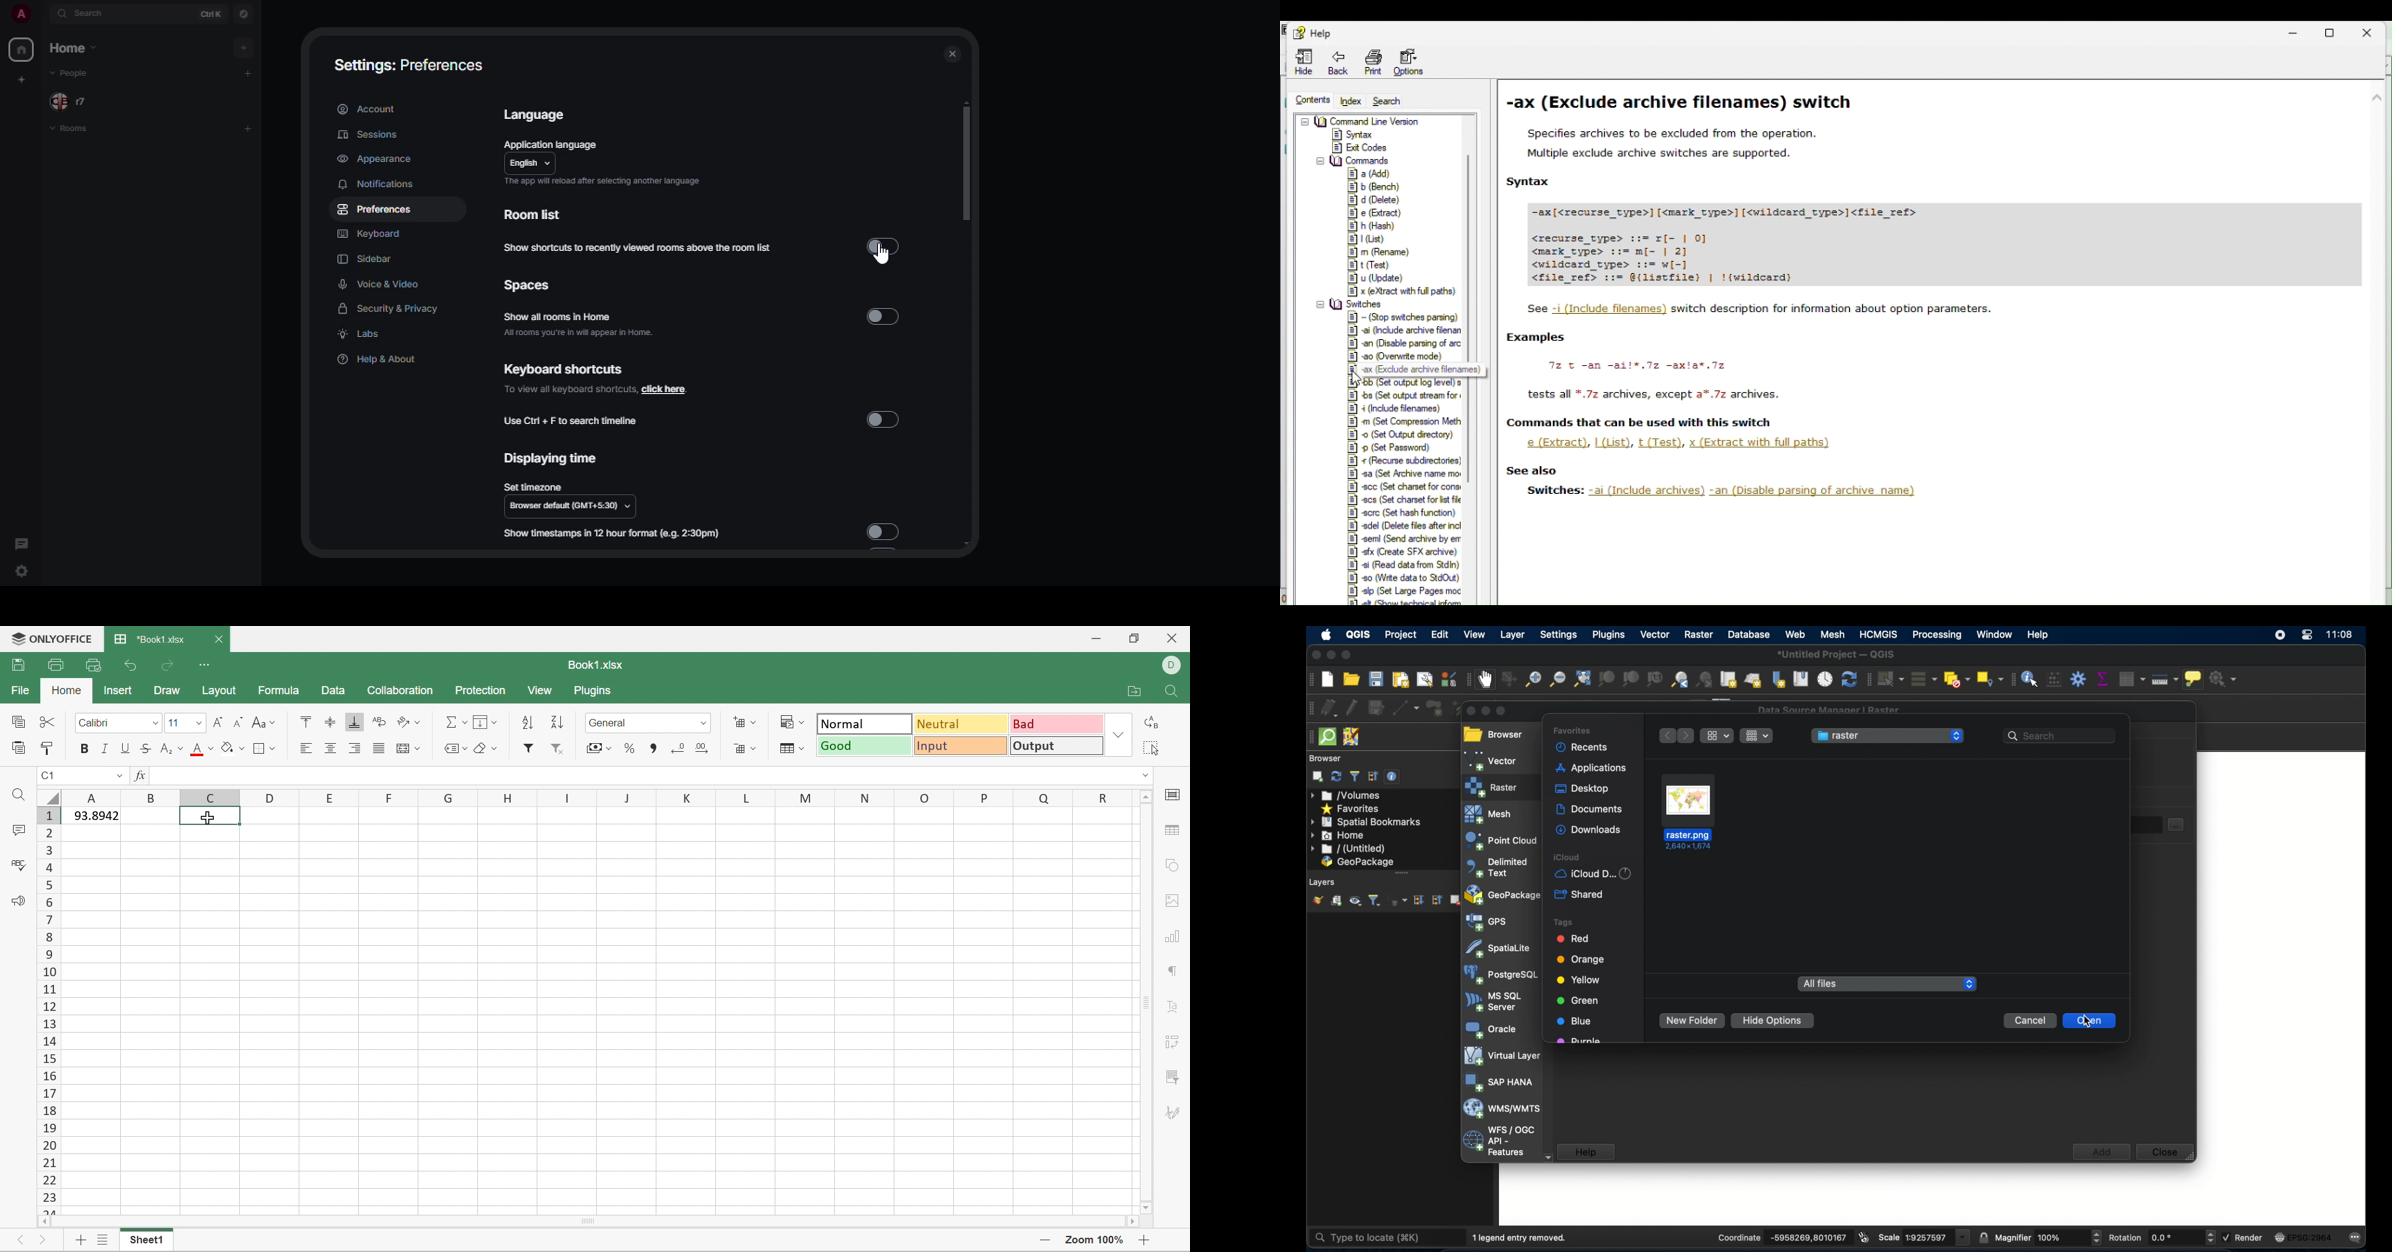  What do you see at coordinates (93, 814) in the screenshot?
I see `93.8942` at bounding box center [93, 814].